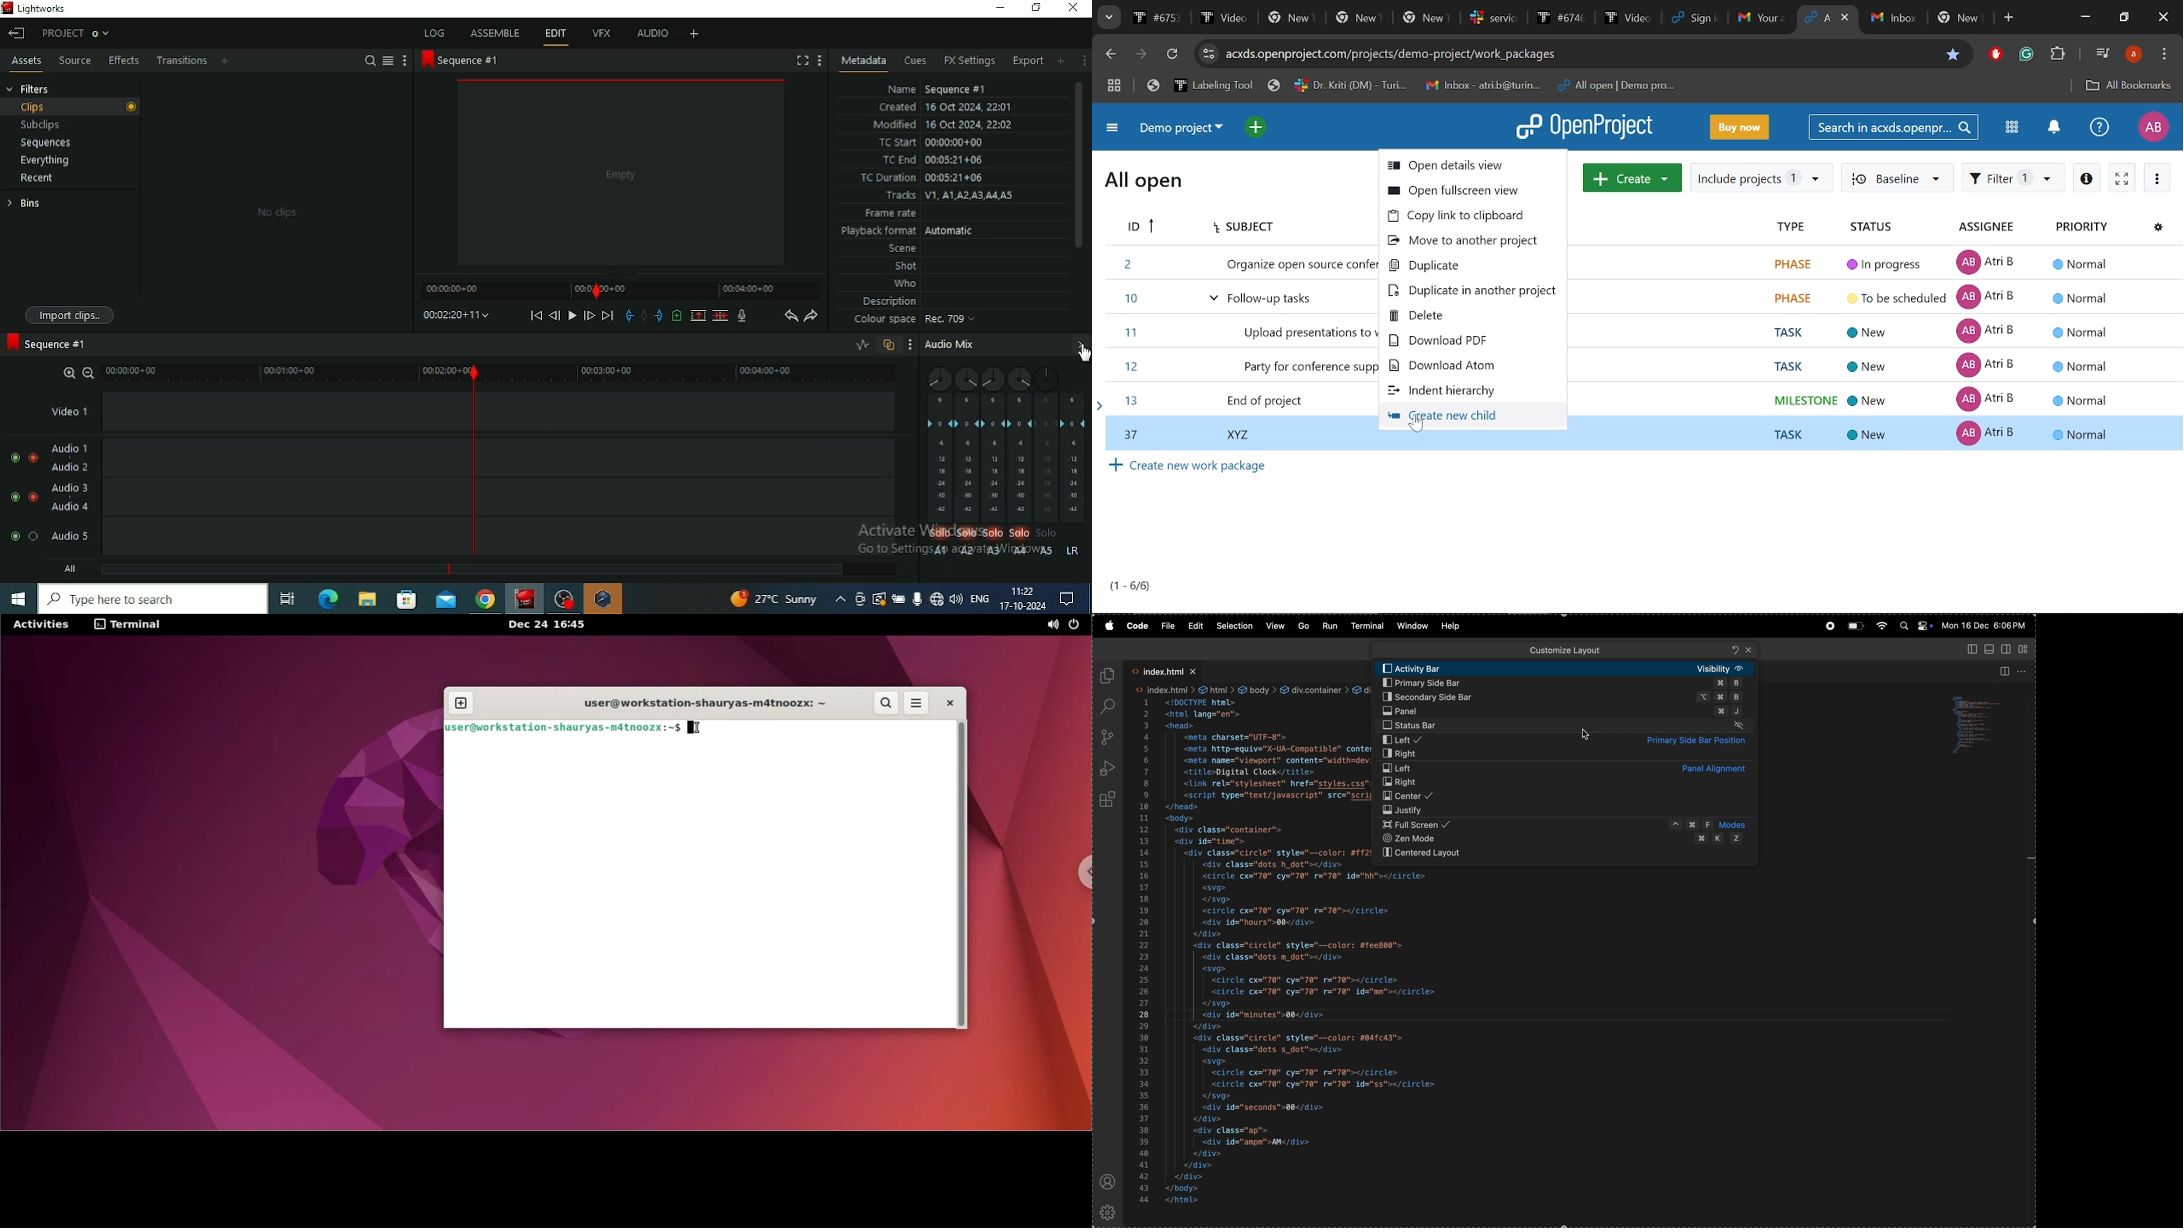 The width and height of the screenshot is (2184, 1232). Describe the element at coordinates (154, 598) in the screenshot. I see `Type here to search` at that location.